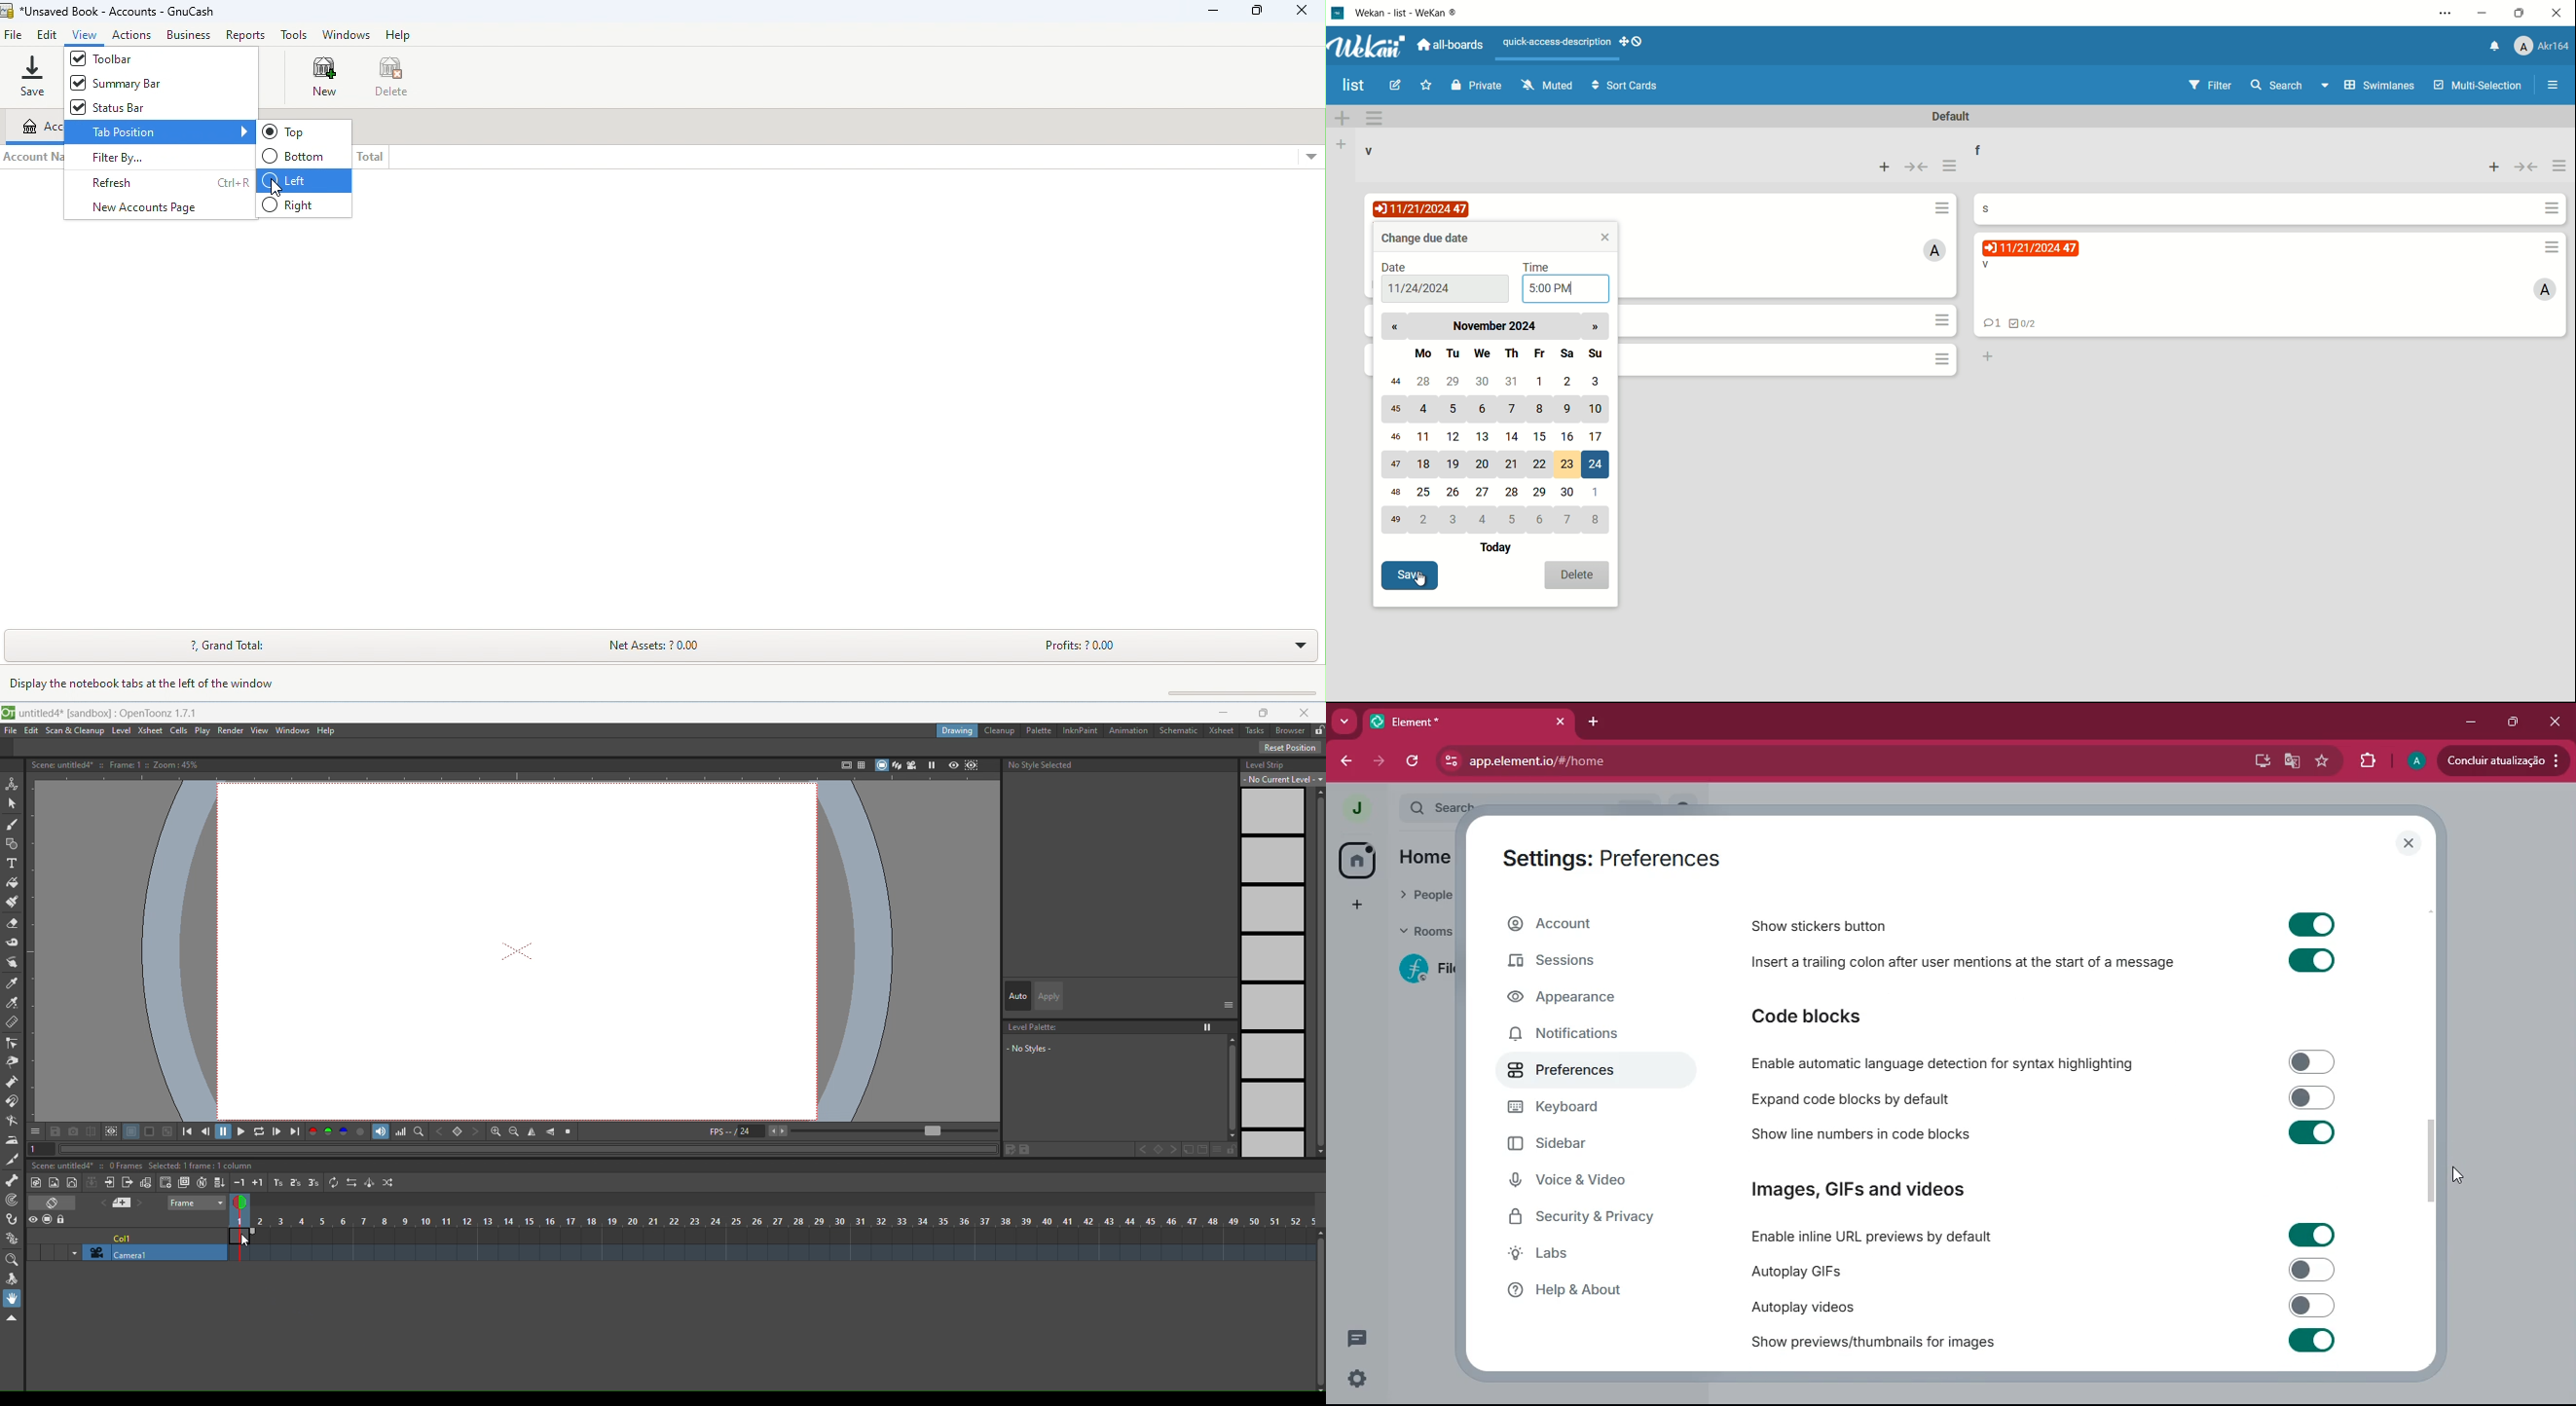  I want to click on cleanup, so click(1001, 731).